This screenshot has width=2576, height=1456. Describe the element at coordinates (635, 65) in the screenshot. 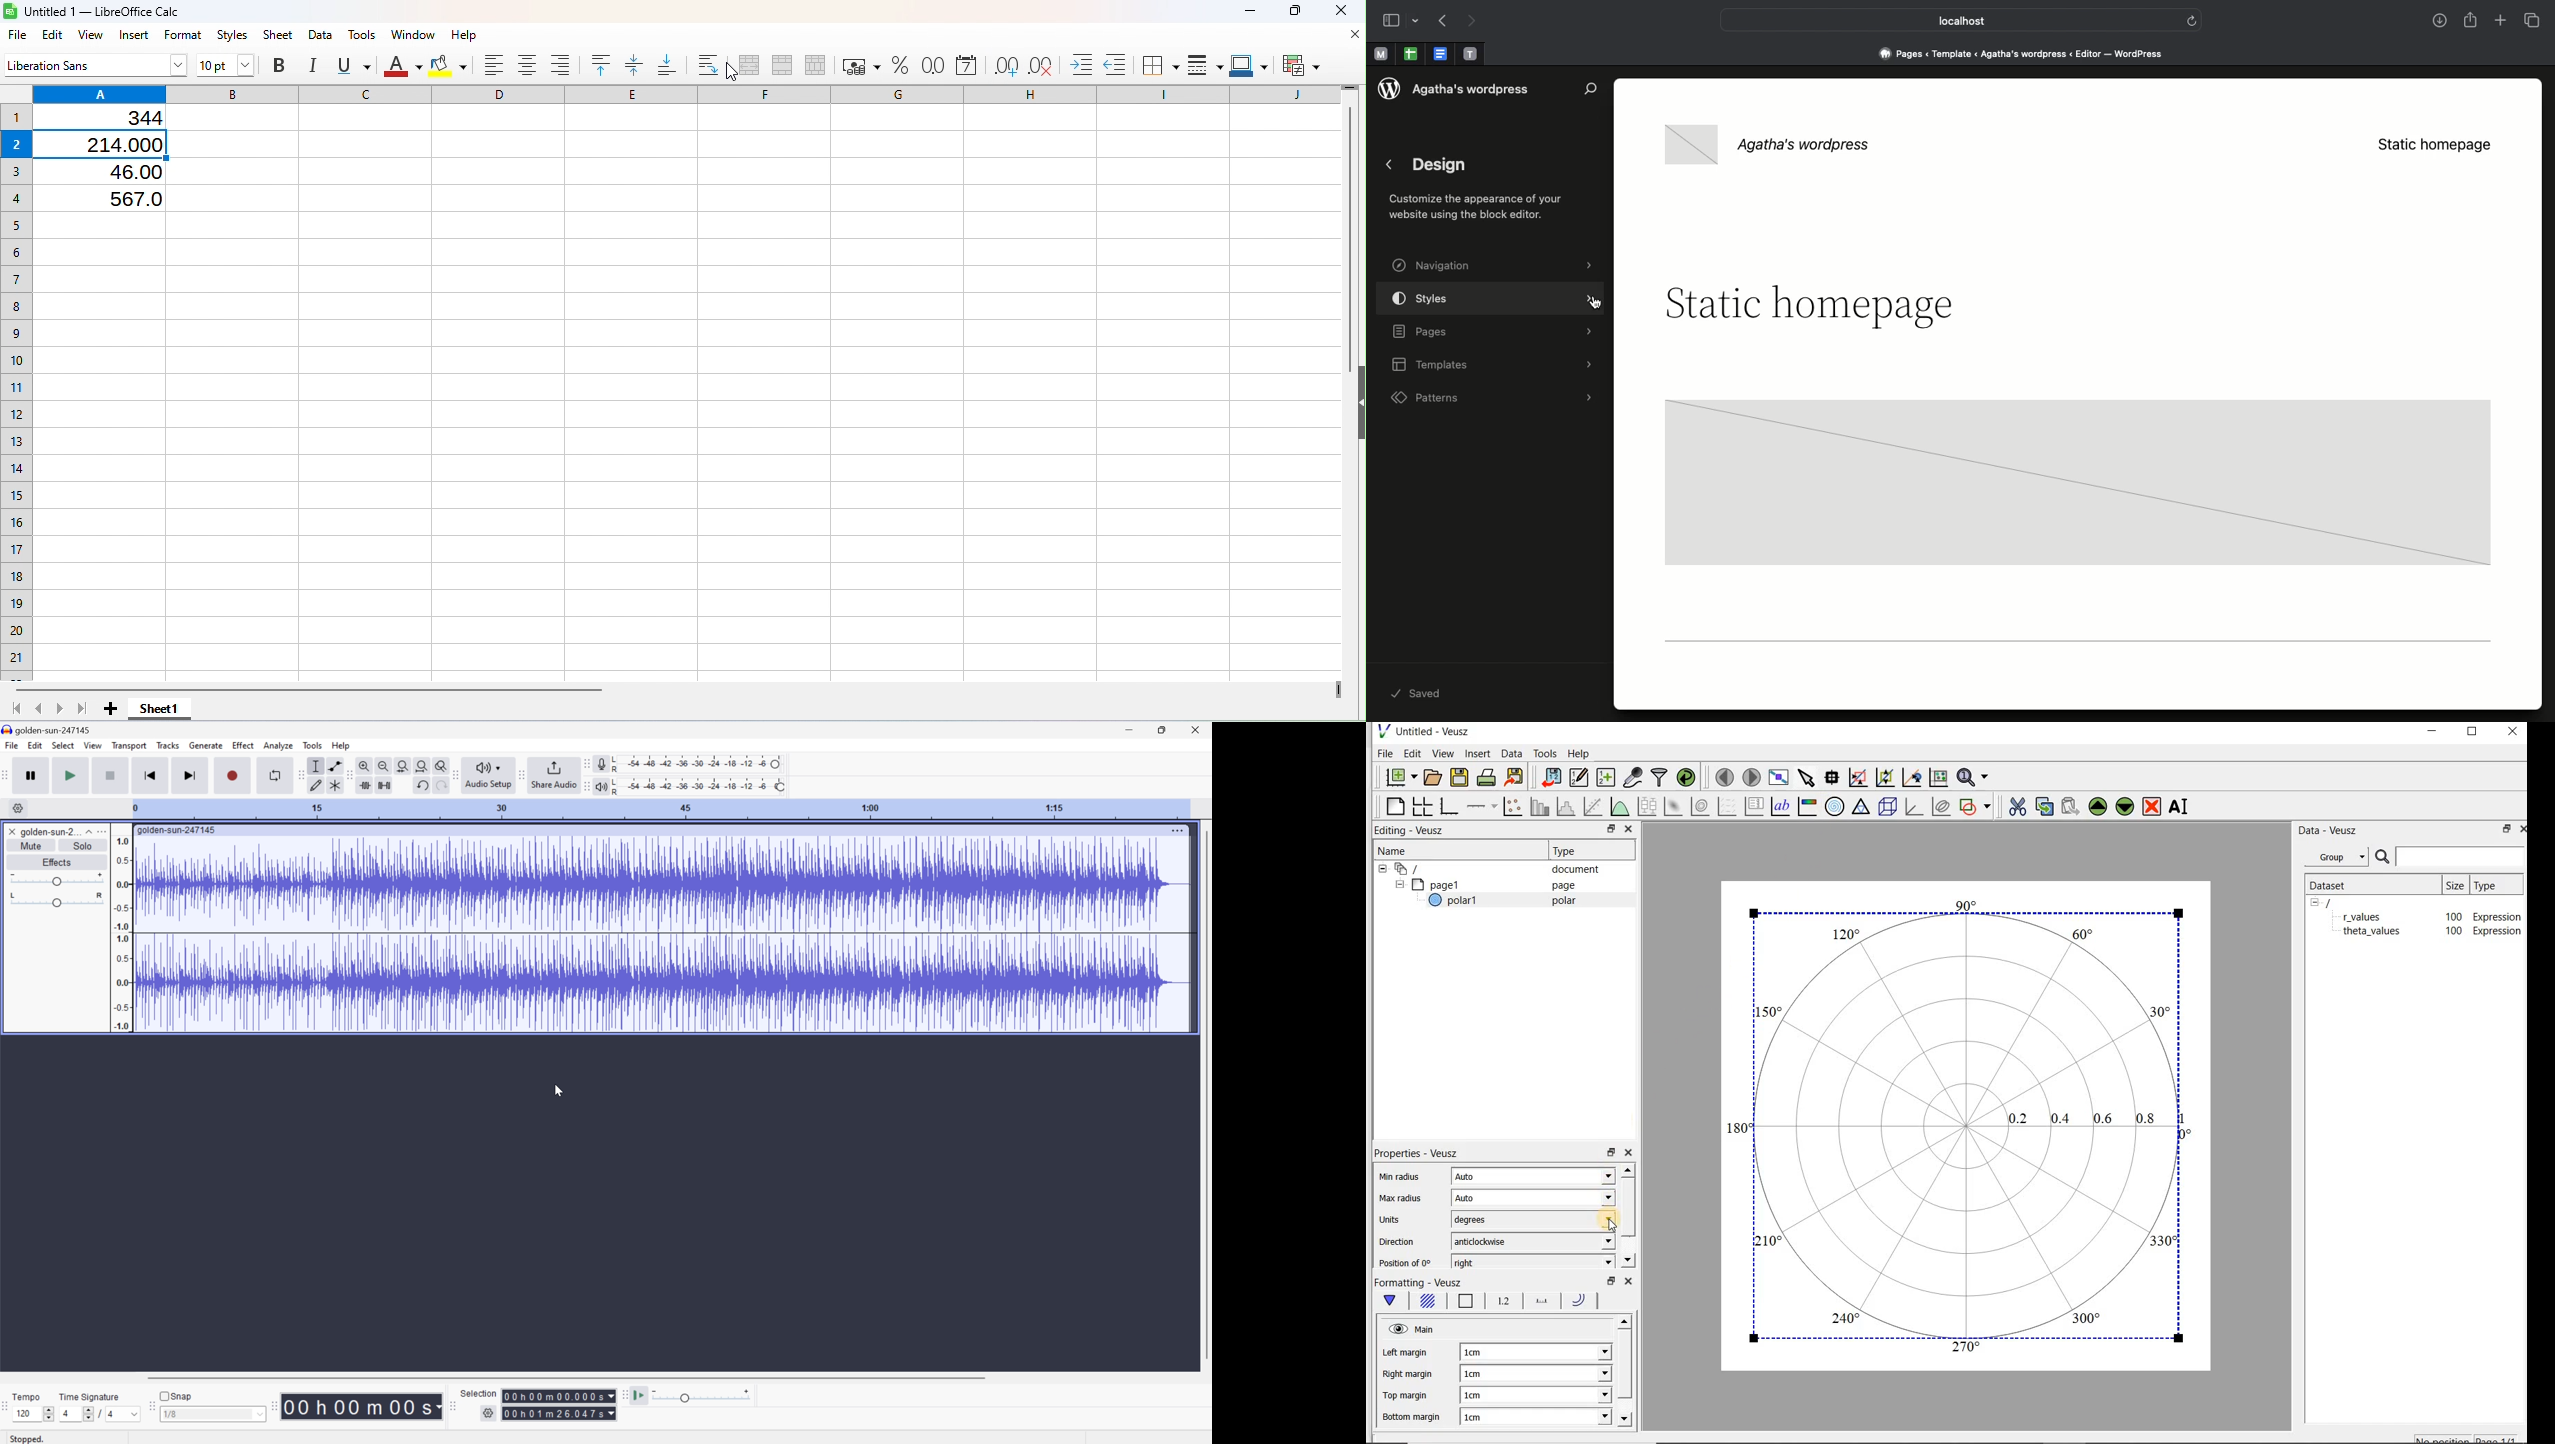

I see `Center vertically` at that location.